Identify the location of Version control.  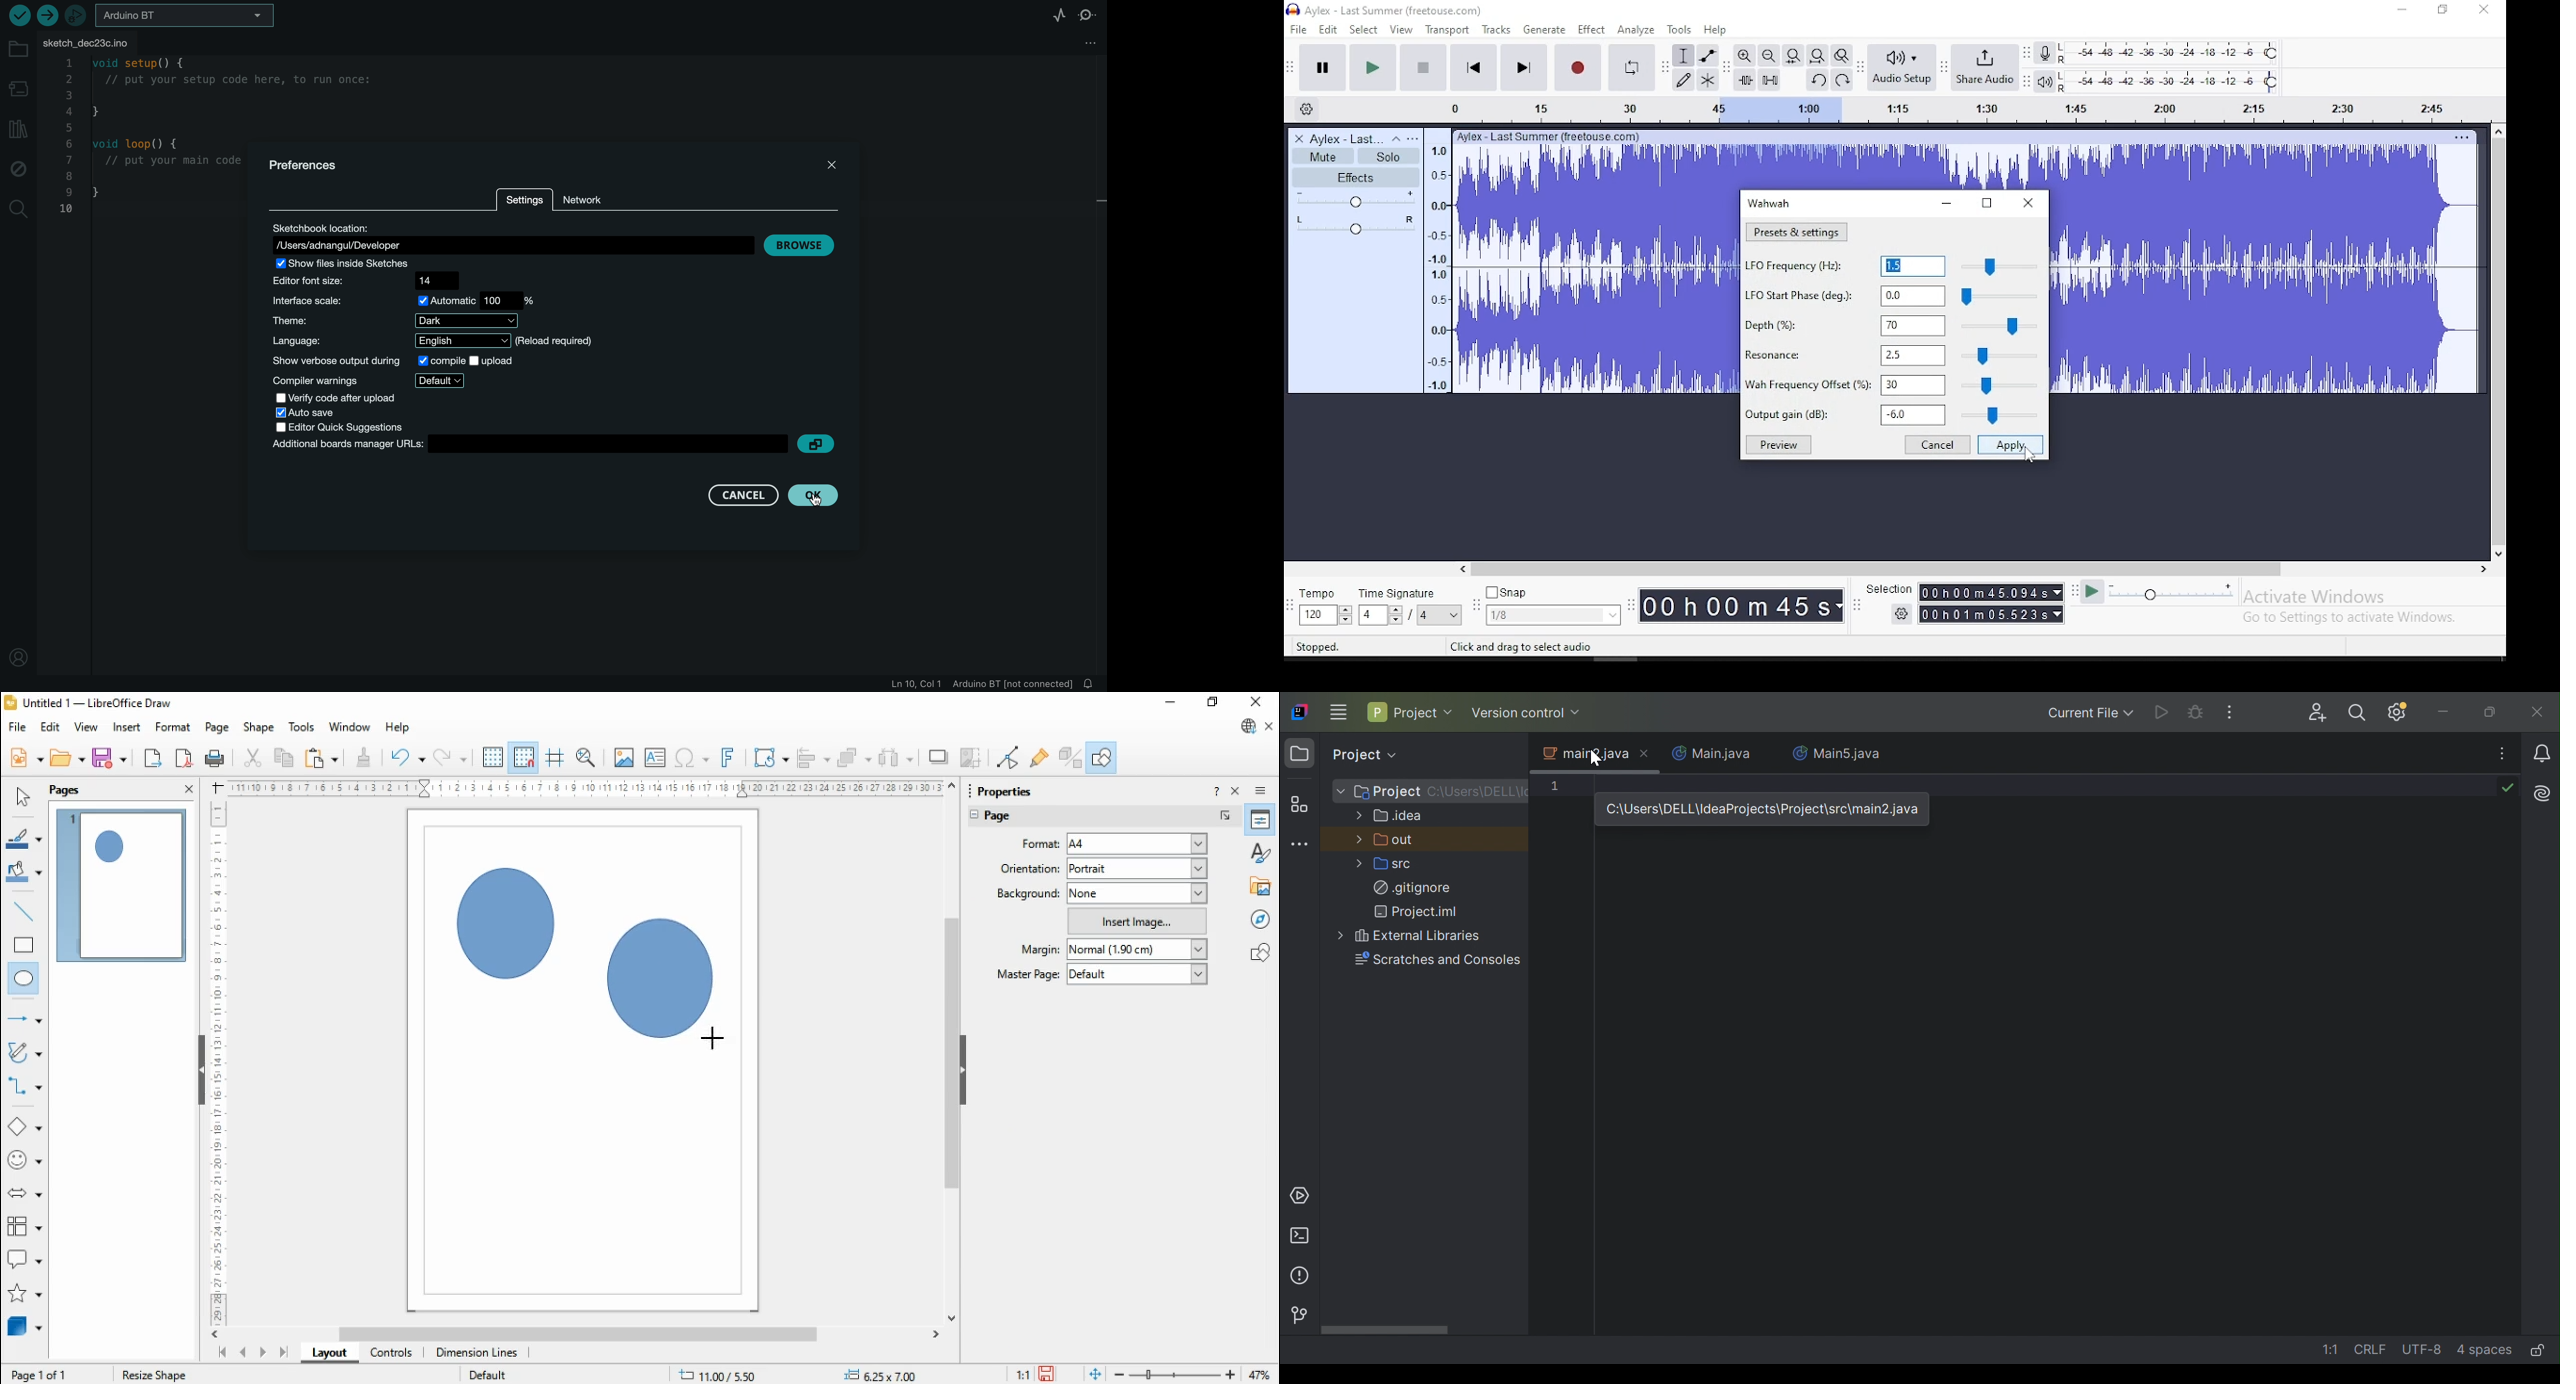
(1529, 714).